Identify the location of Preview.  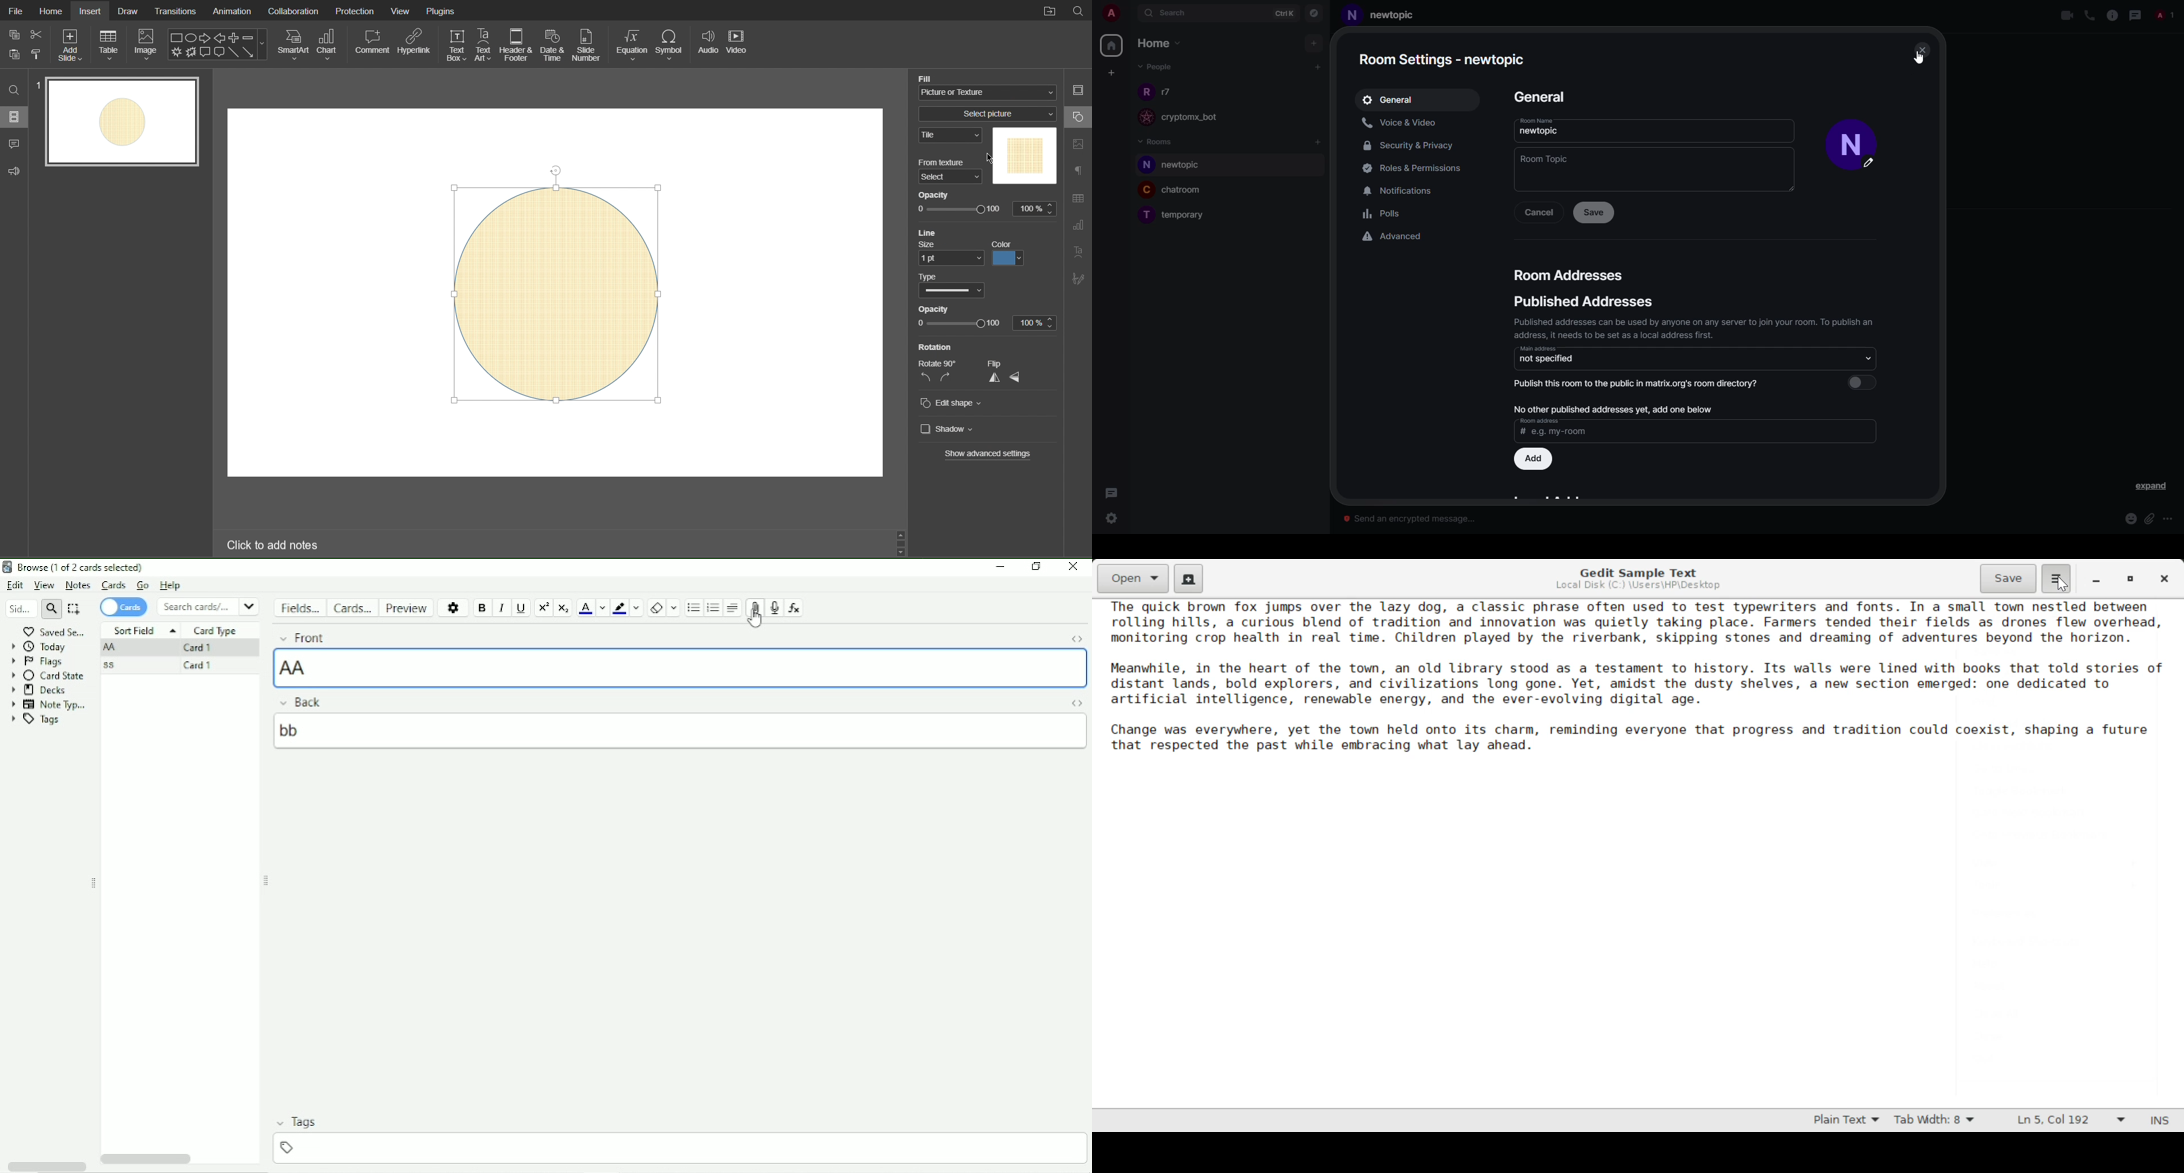
(407, 609).